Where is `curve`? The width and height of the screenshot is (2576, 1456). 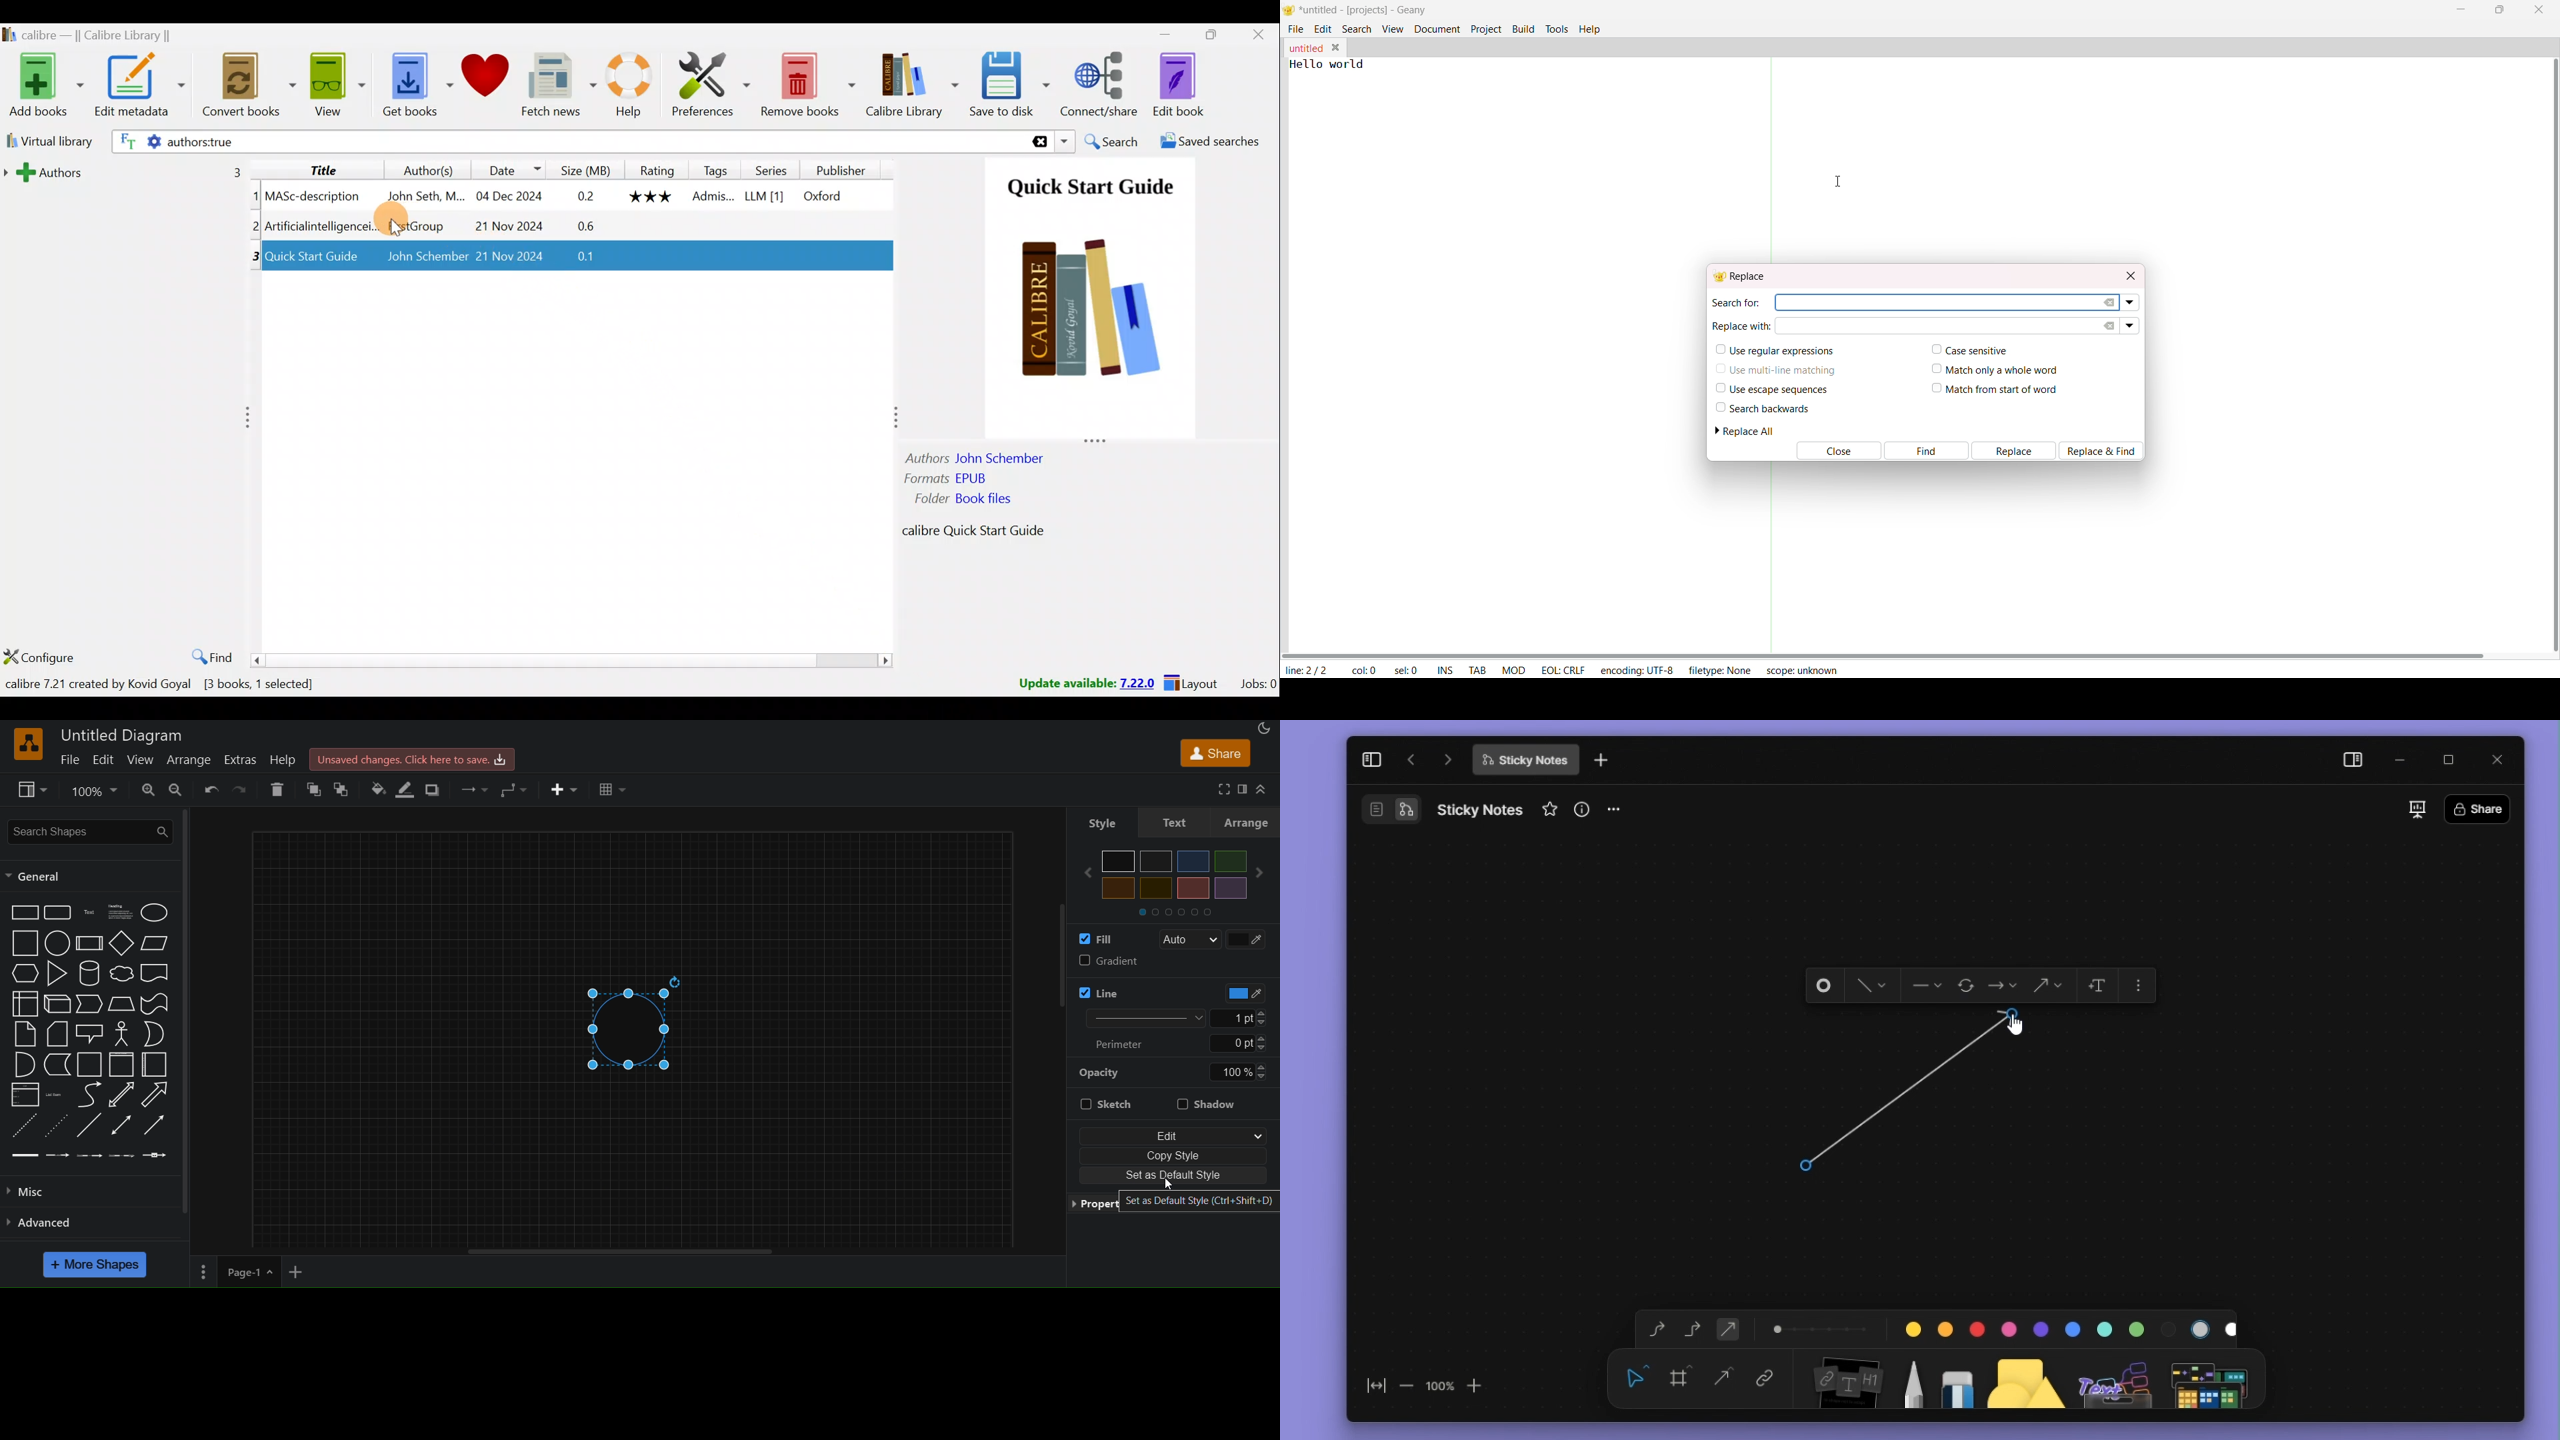 curve is located at coordinates (89, 1096).